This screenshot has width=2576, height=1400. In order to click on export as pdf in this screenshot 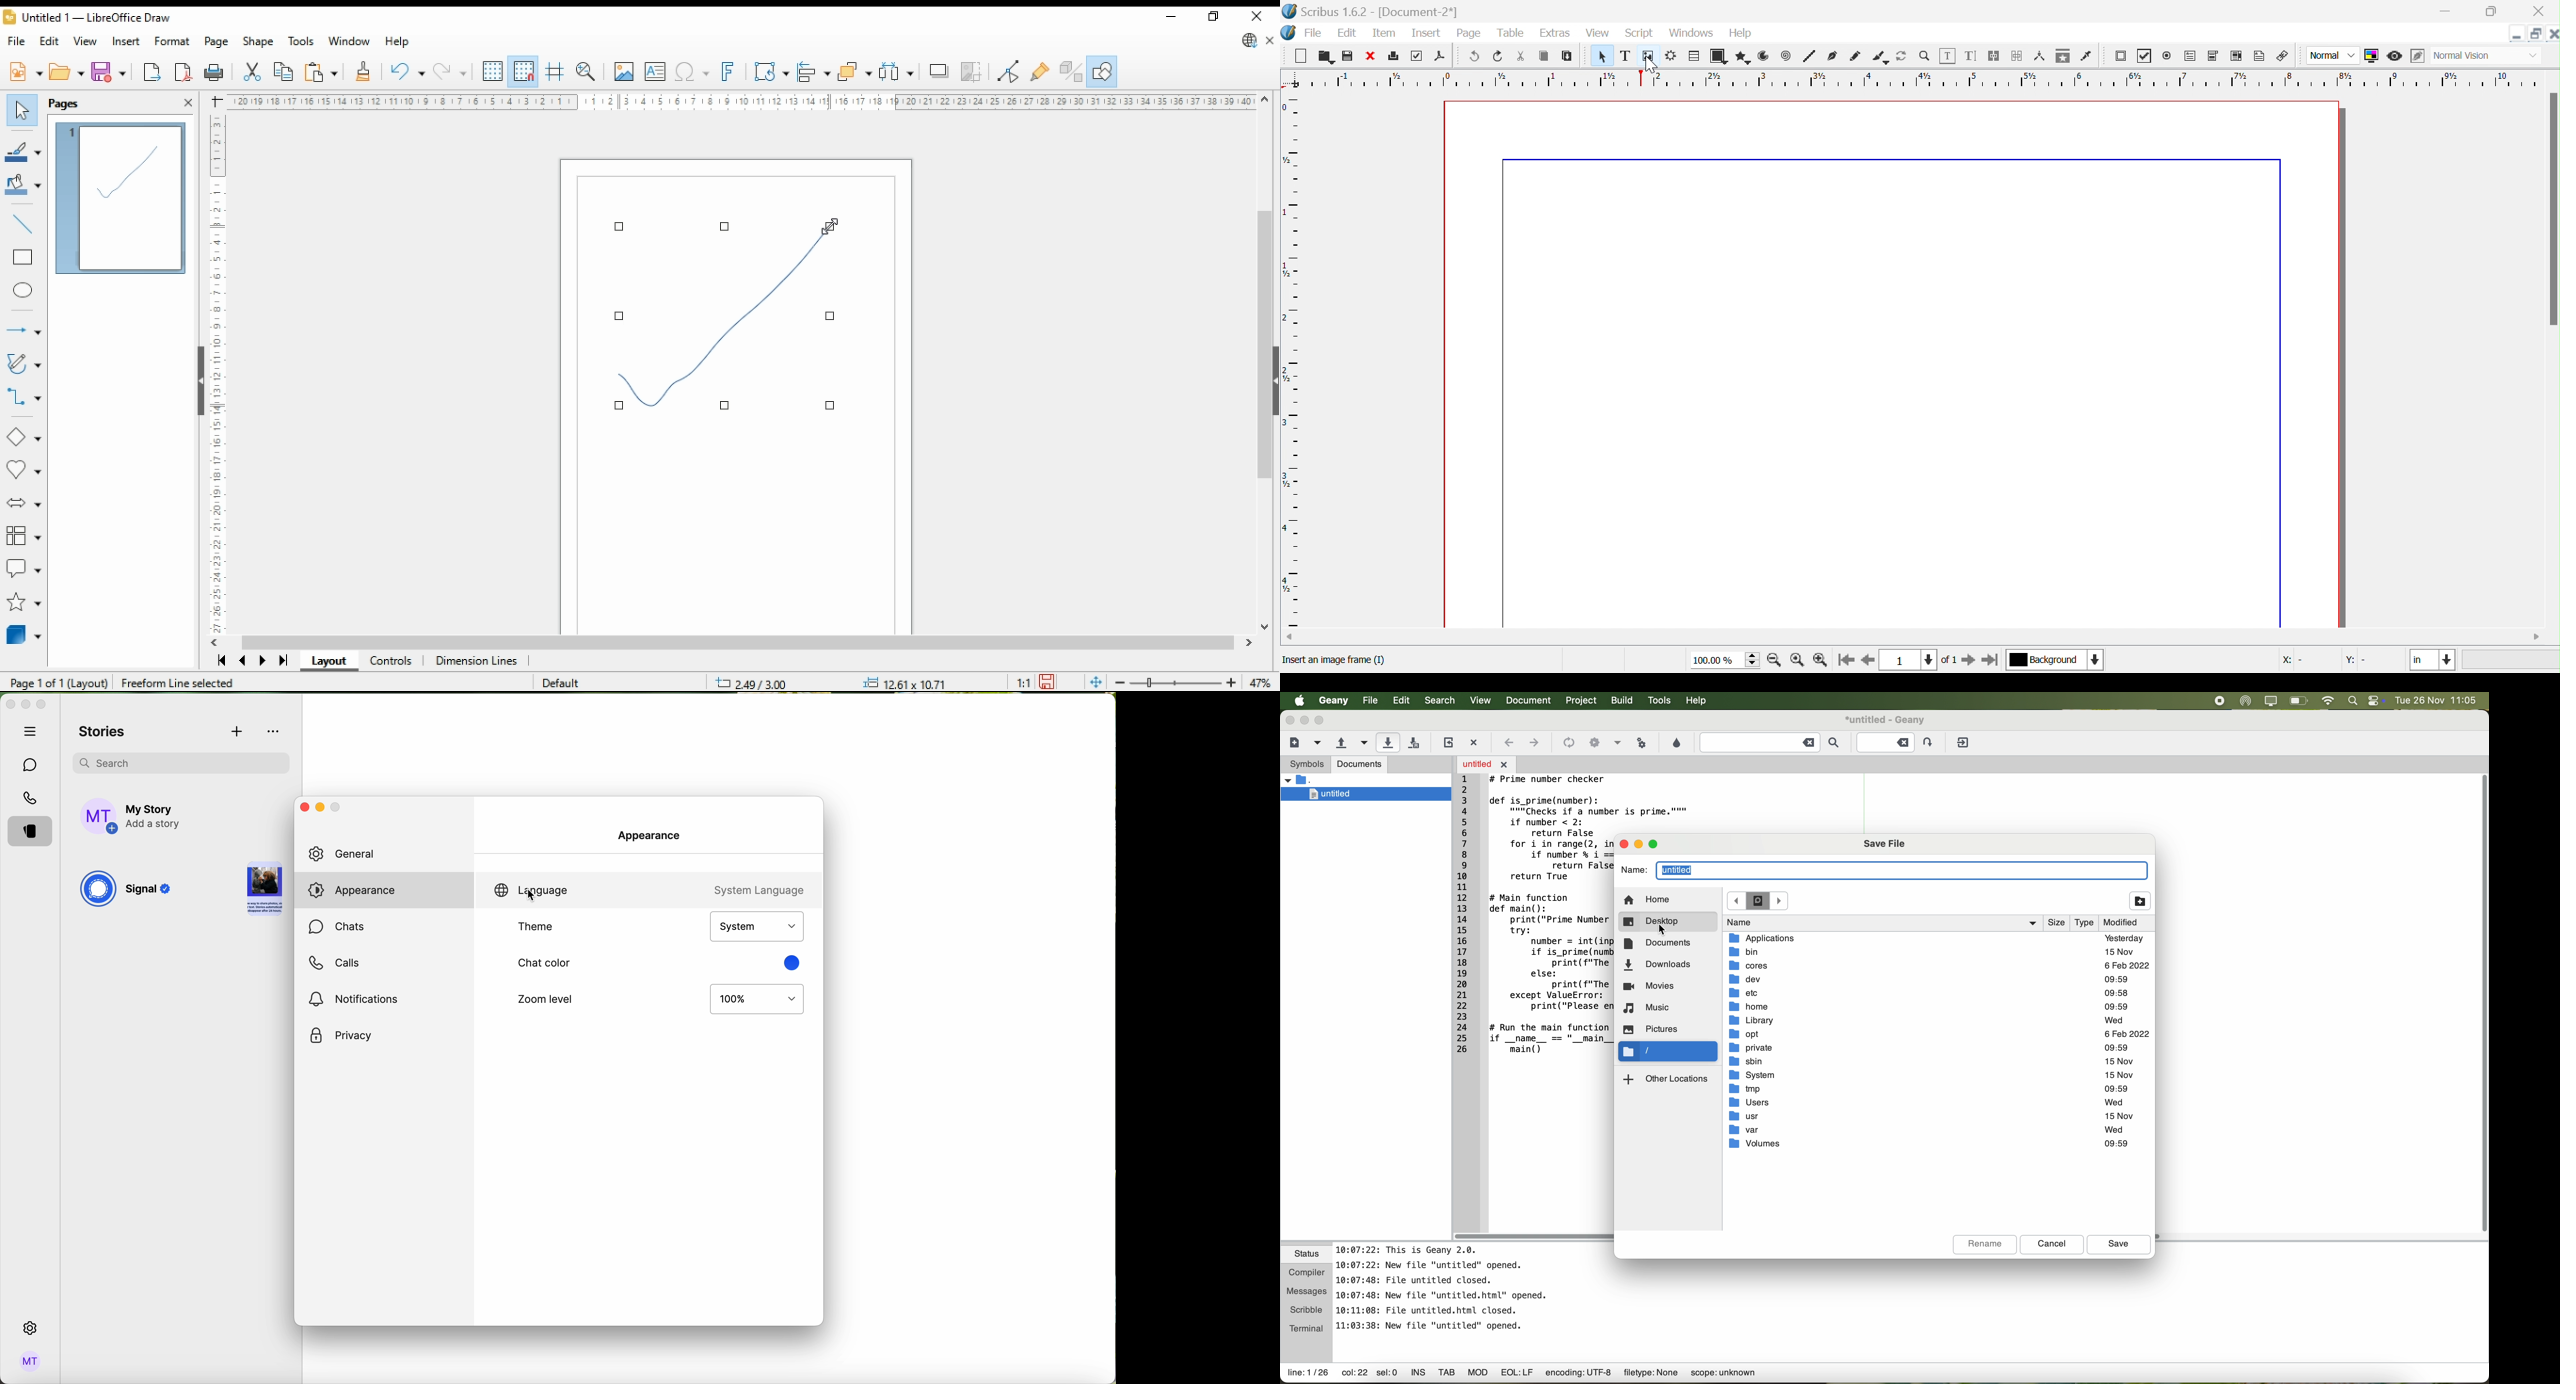, I will do `click(183, 73)`.